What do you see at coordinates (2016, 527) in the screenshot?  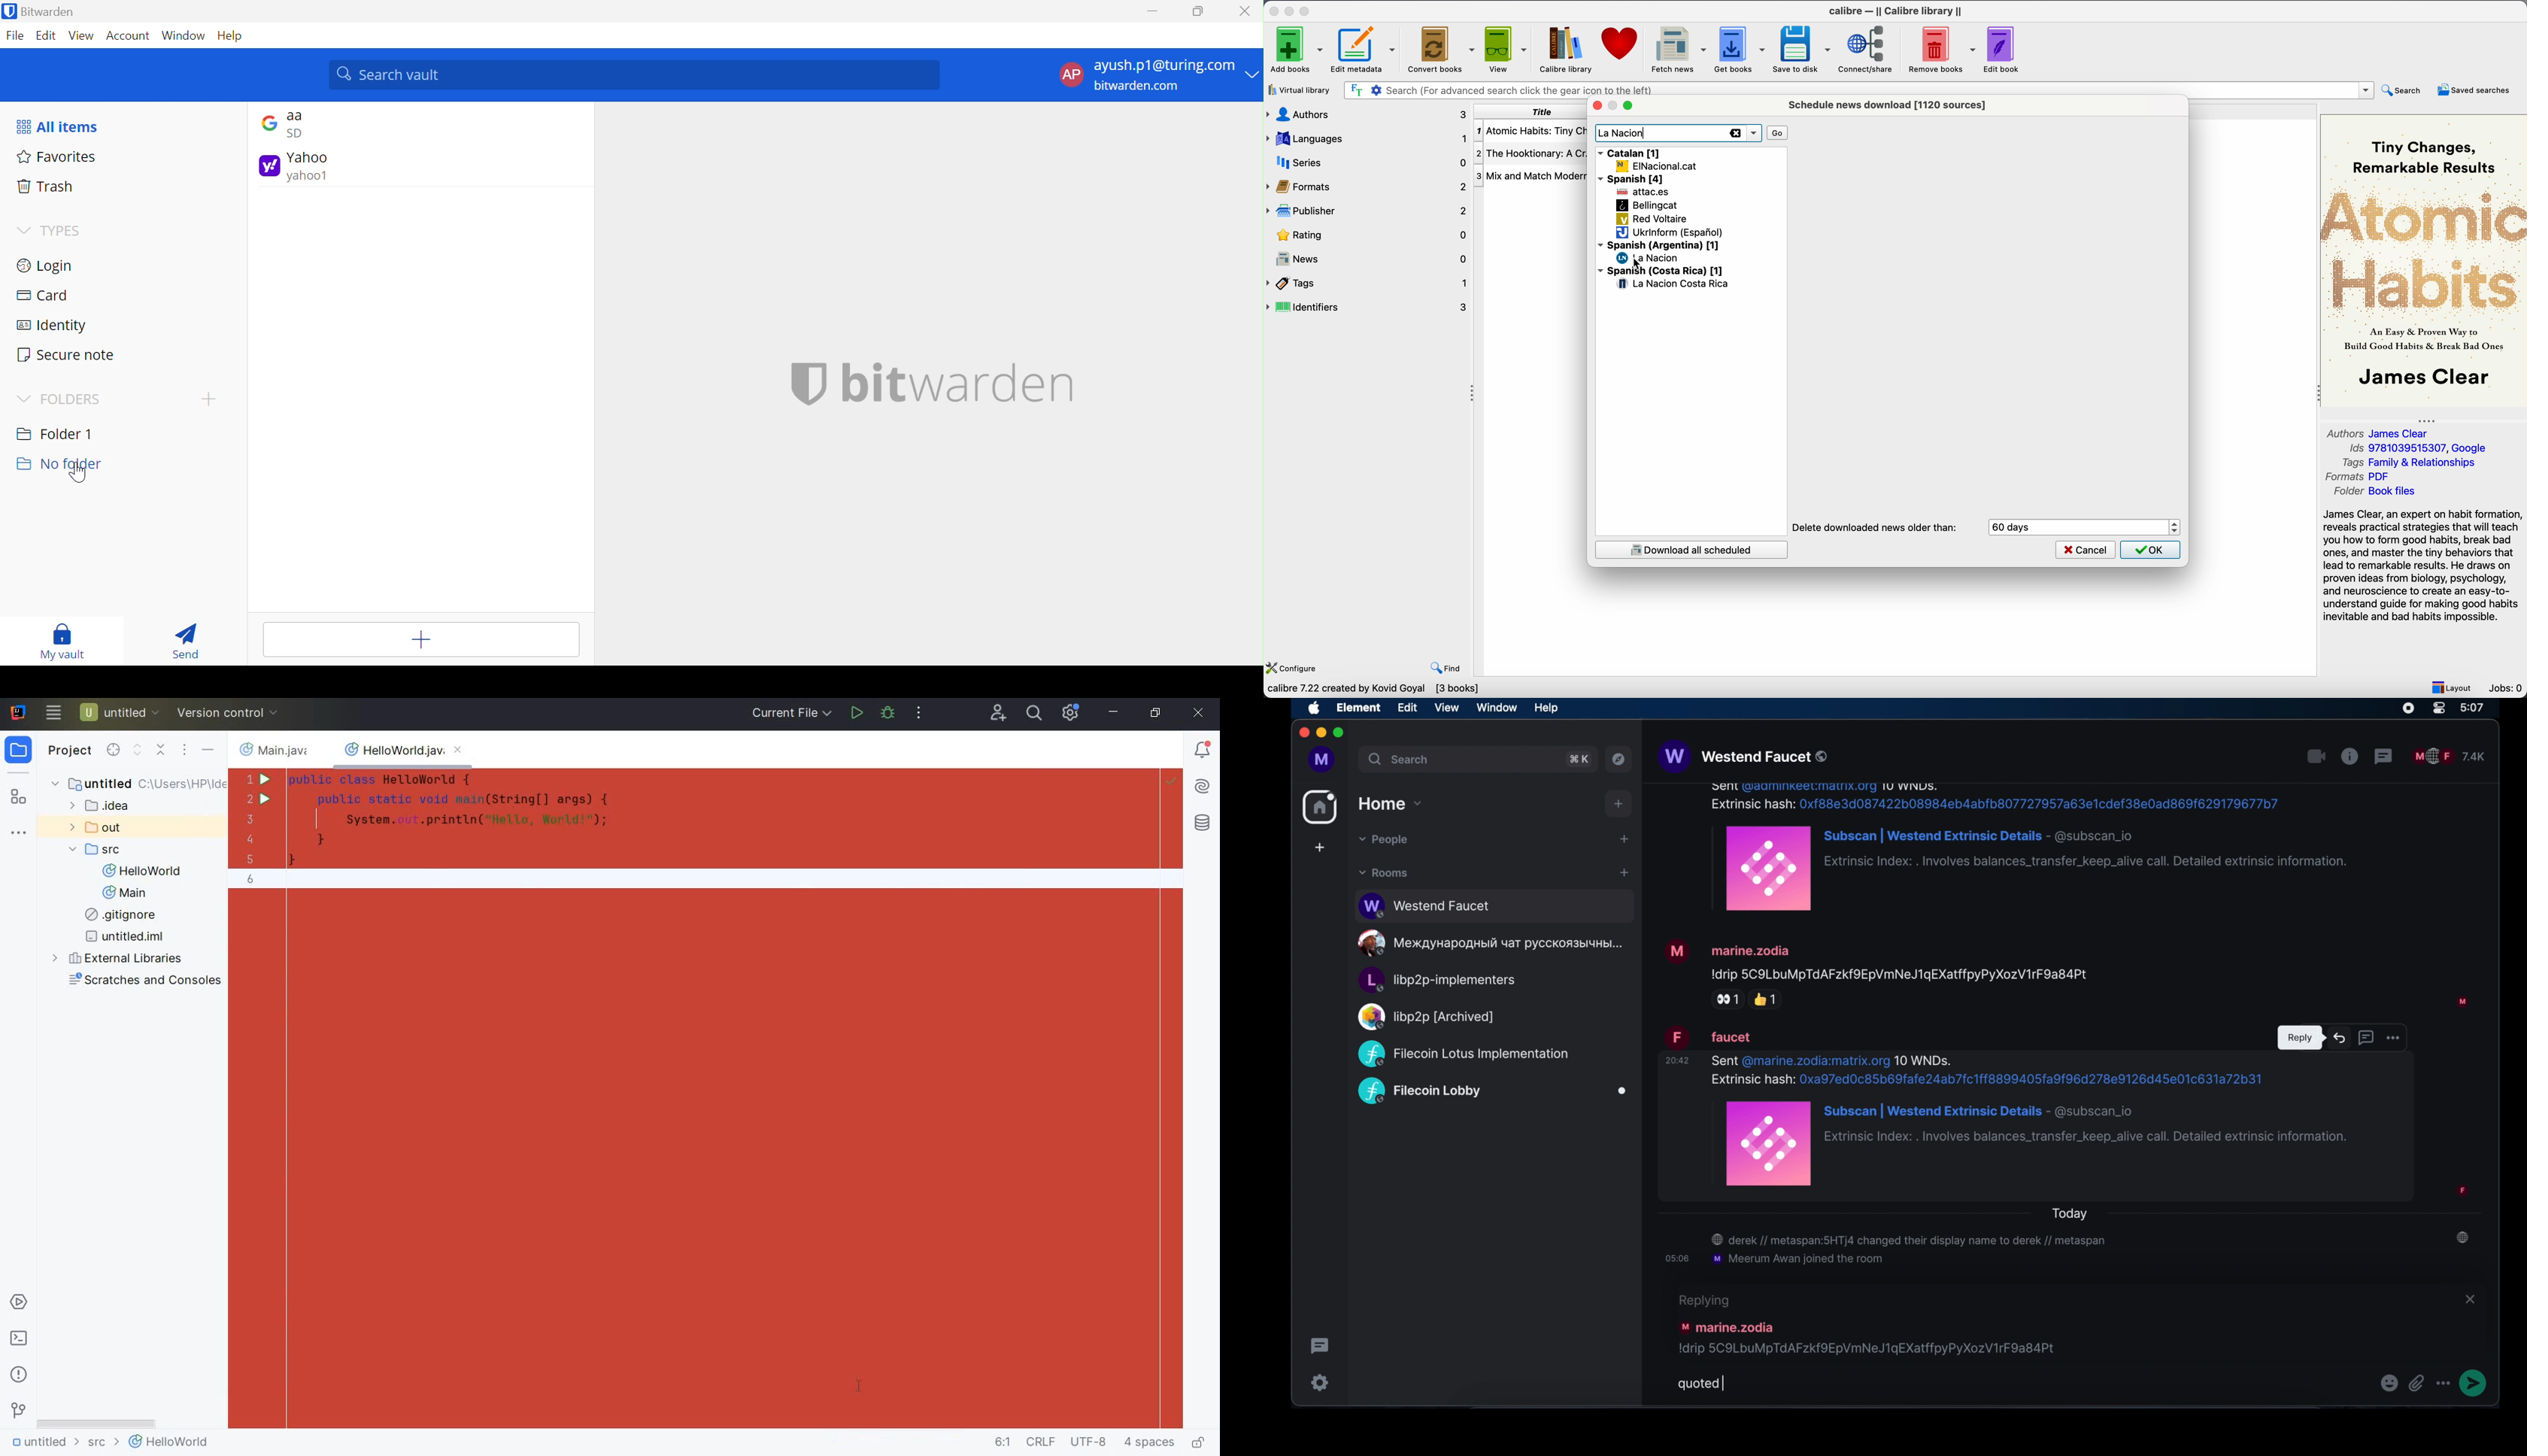 I see `60 days` at bounding box center [2016, 527].